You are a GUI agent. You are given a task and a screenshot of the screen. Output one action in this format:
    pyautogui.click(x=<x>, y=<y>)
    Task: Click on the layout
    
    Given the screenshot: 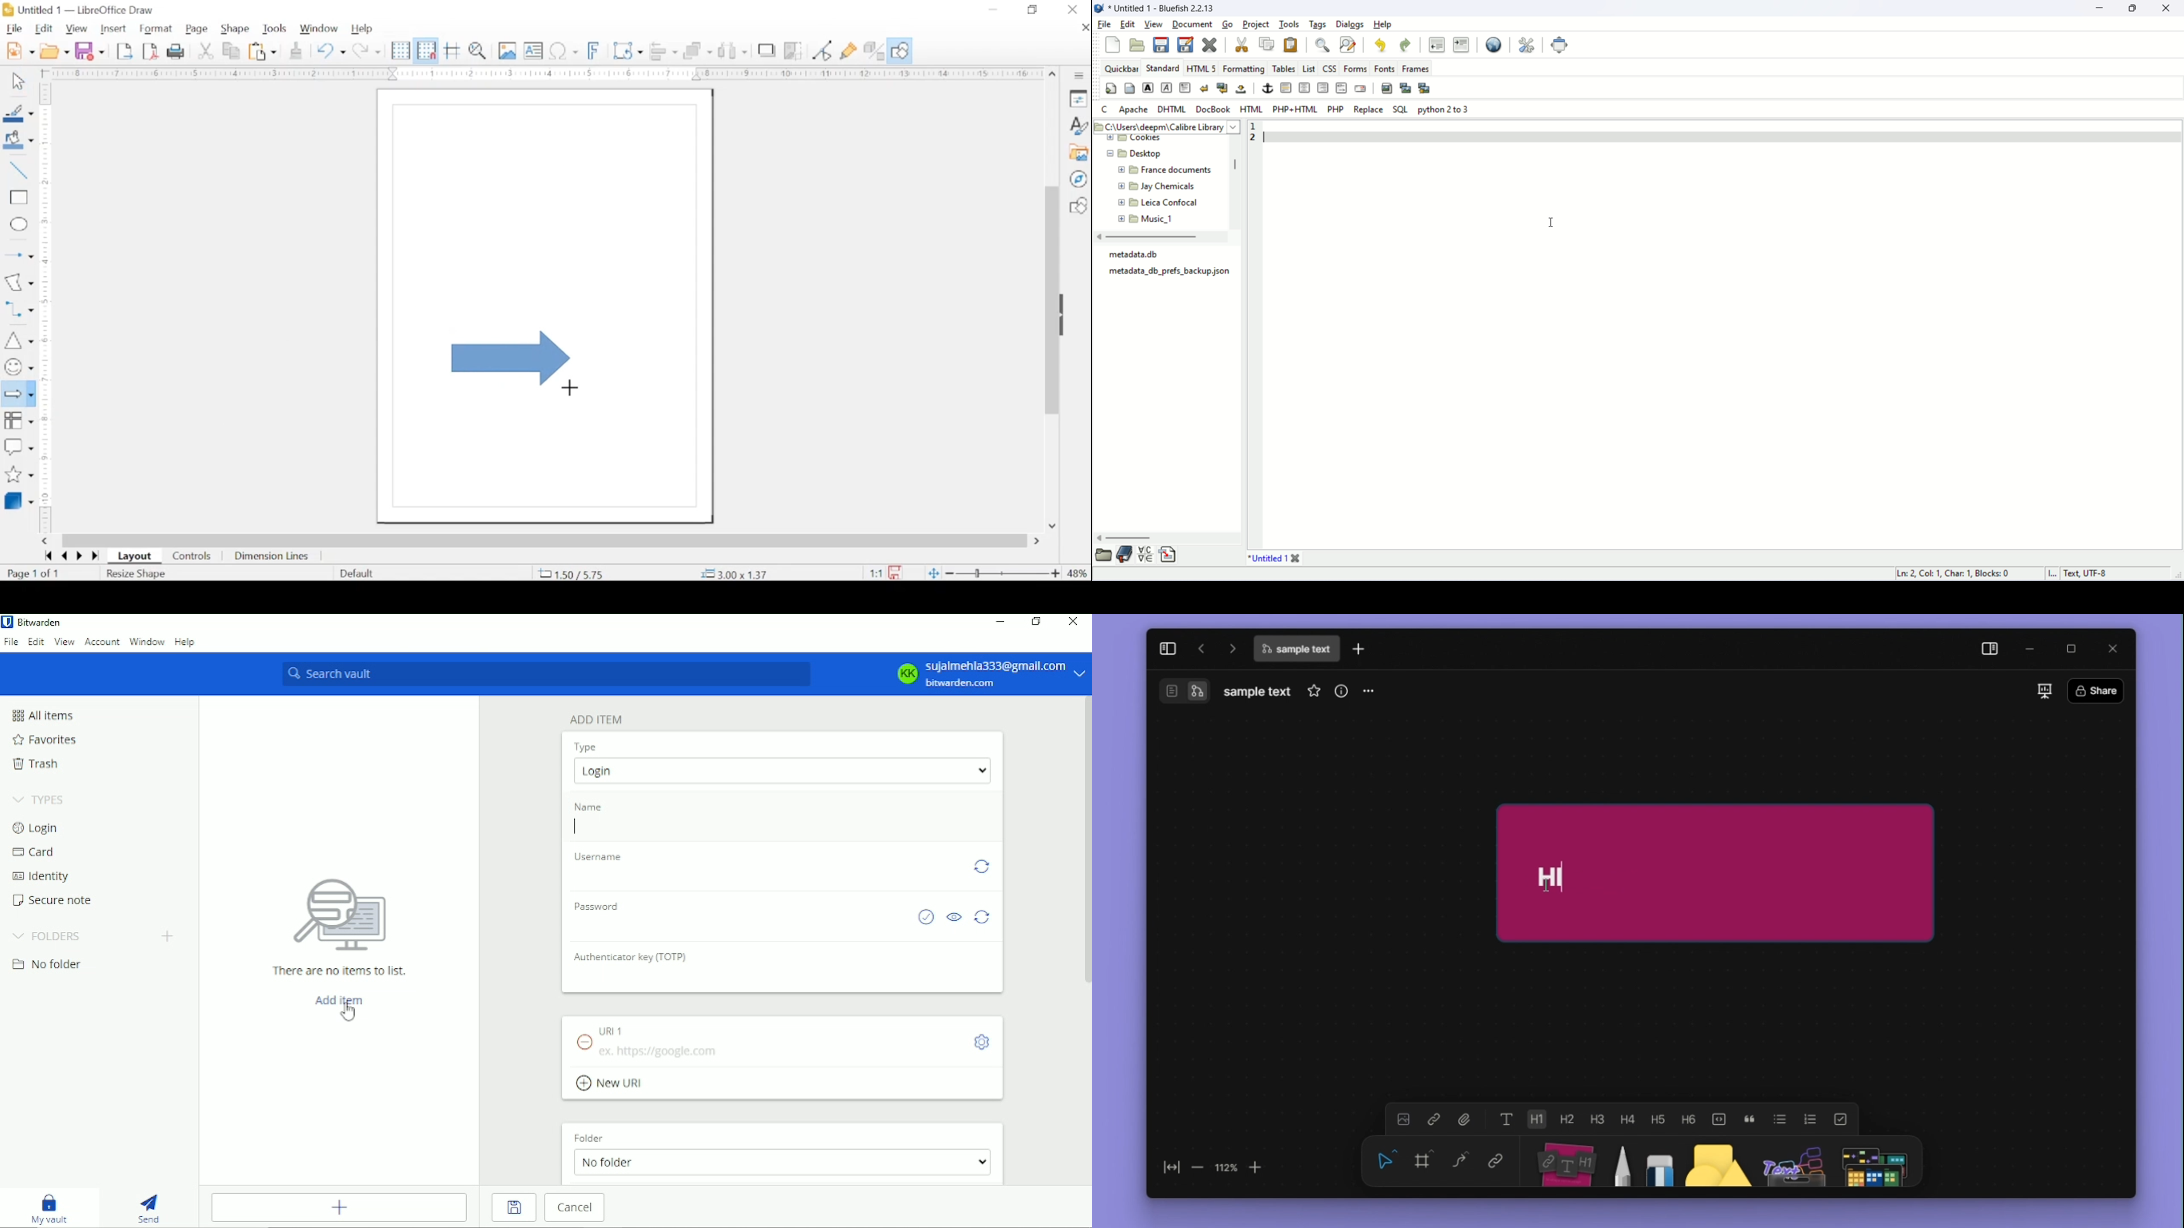 What is the action you would take?
    pyautogui.click(x=135, y=557)
    